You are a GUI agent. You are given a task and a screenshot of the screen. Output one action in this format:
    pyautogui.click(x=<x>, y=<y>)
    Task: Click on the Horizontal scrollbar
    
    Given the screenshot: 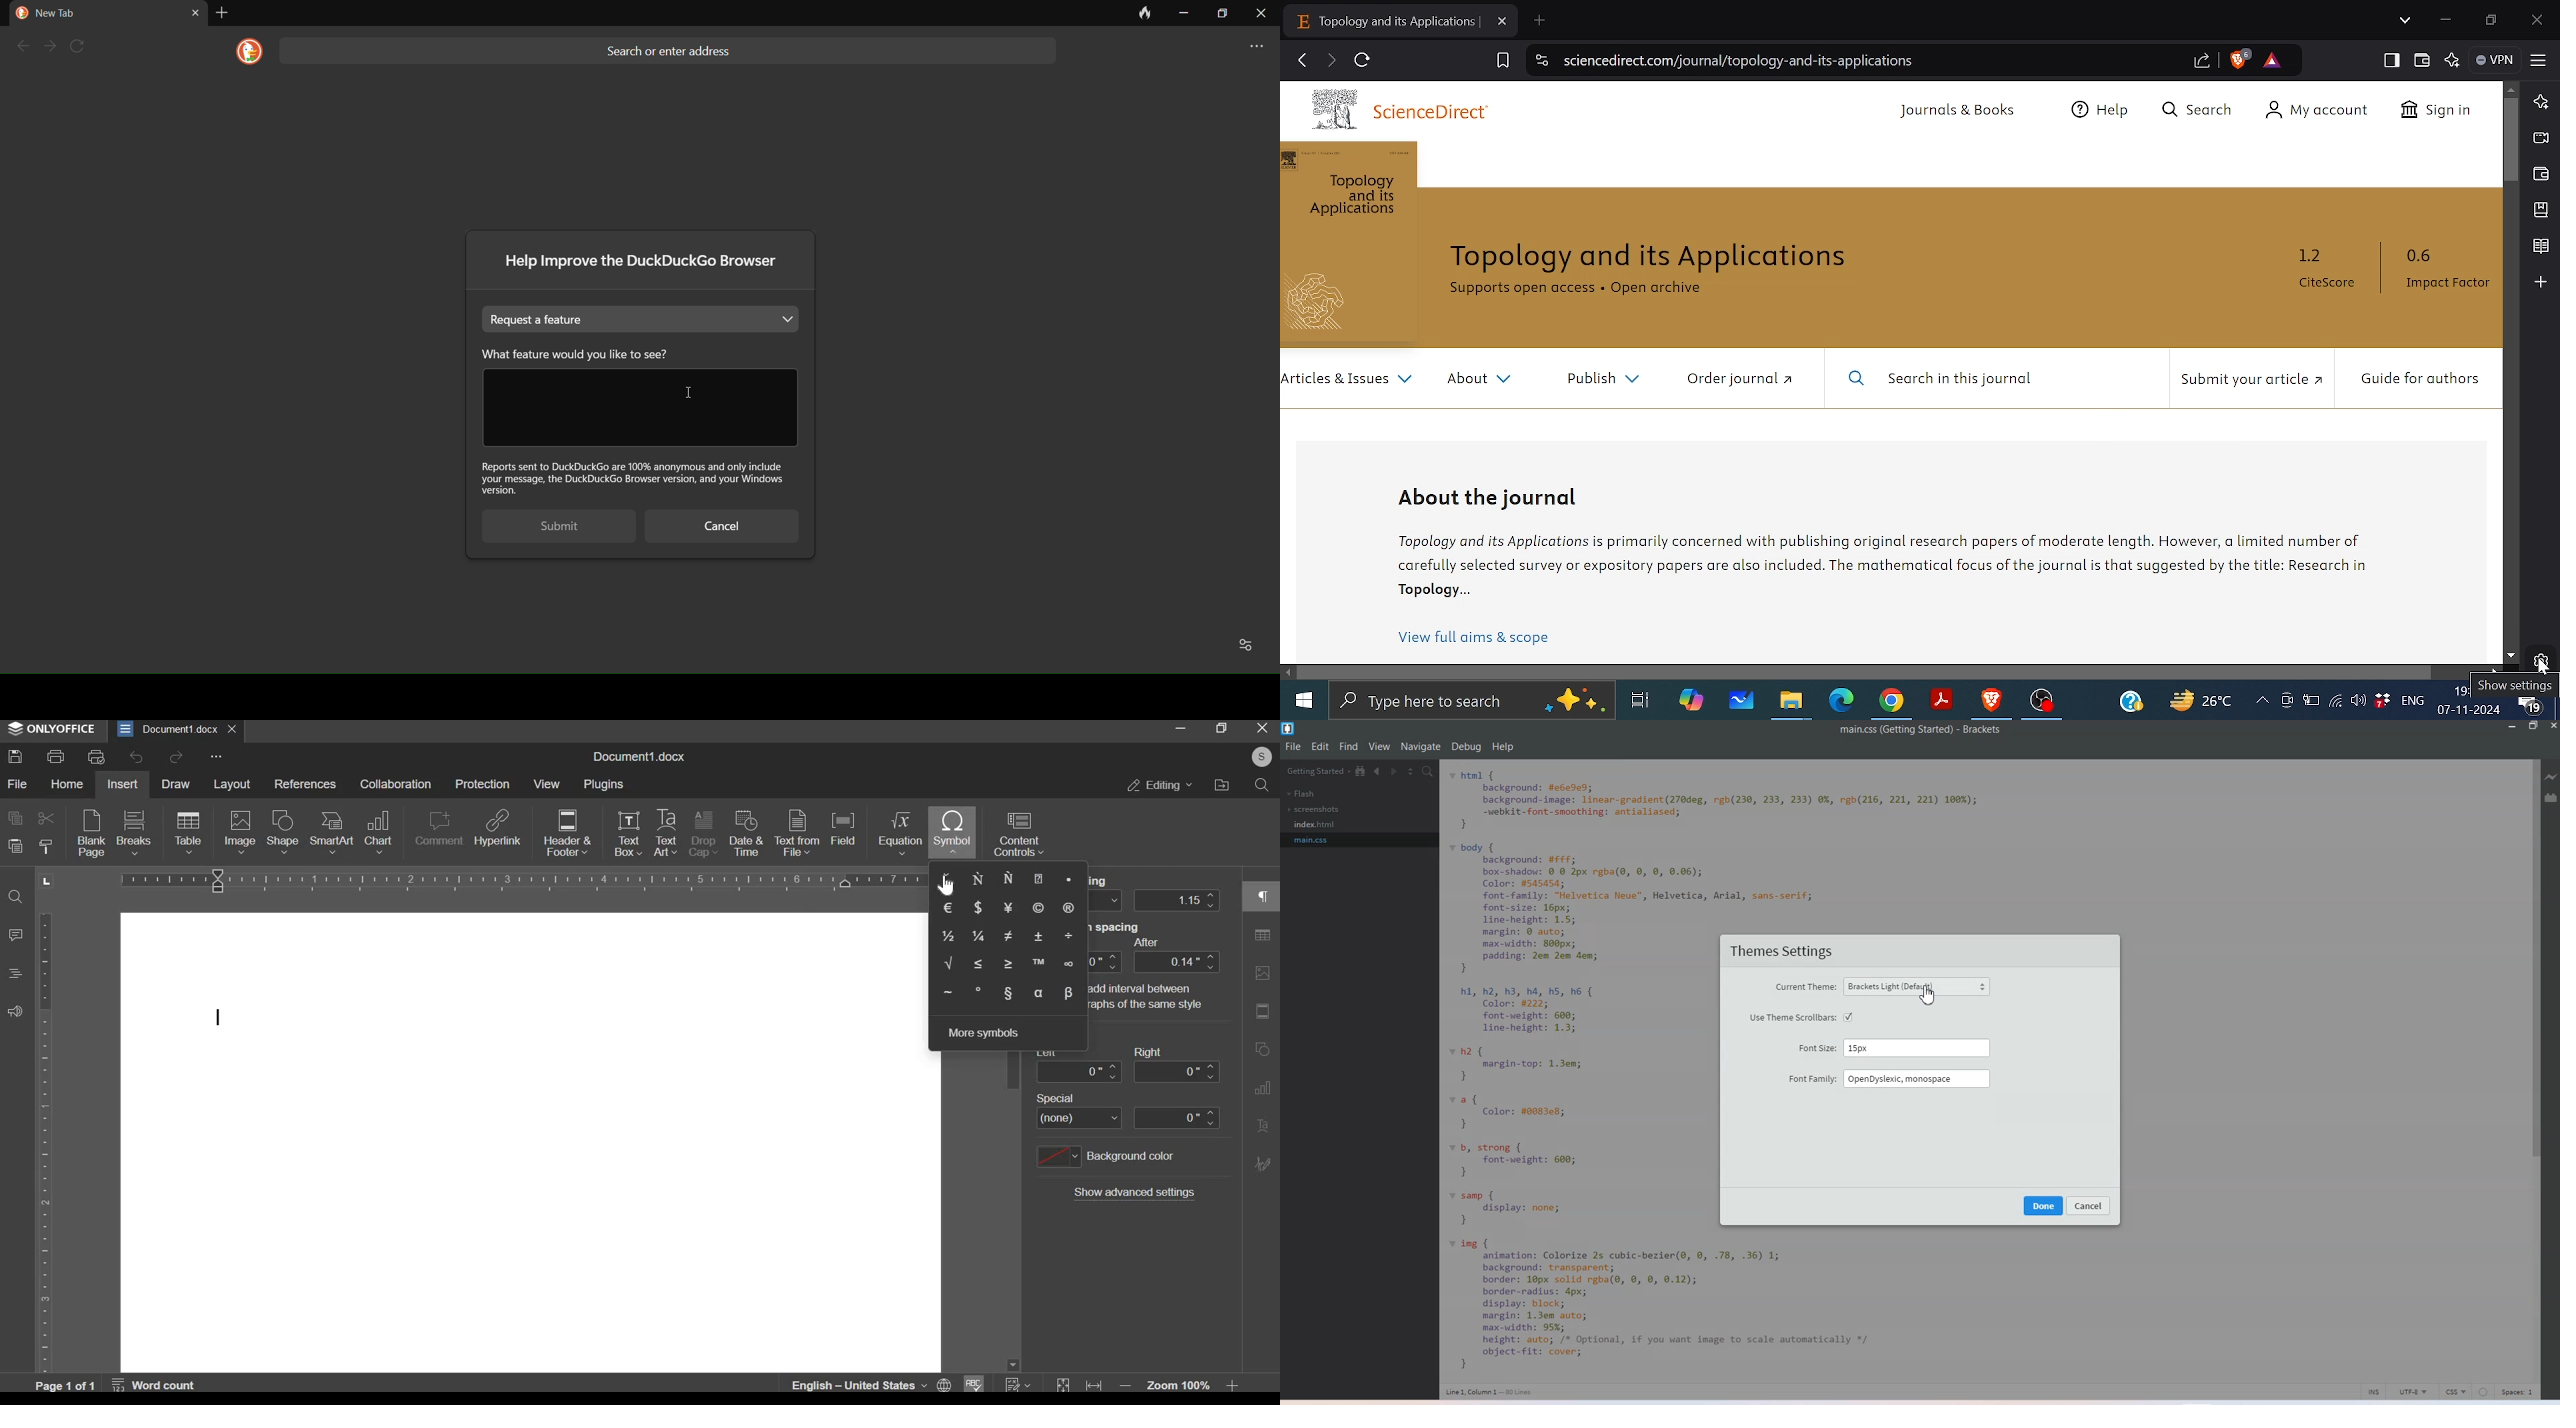 What is the action you would take?
    pyautogui.click(x=1865, y=671)
    